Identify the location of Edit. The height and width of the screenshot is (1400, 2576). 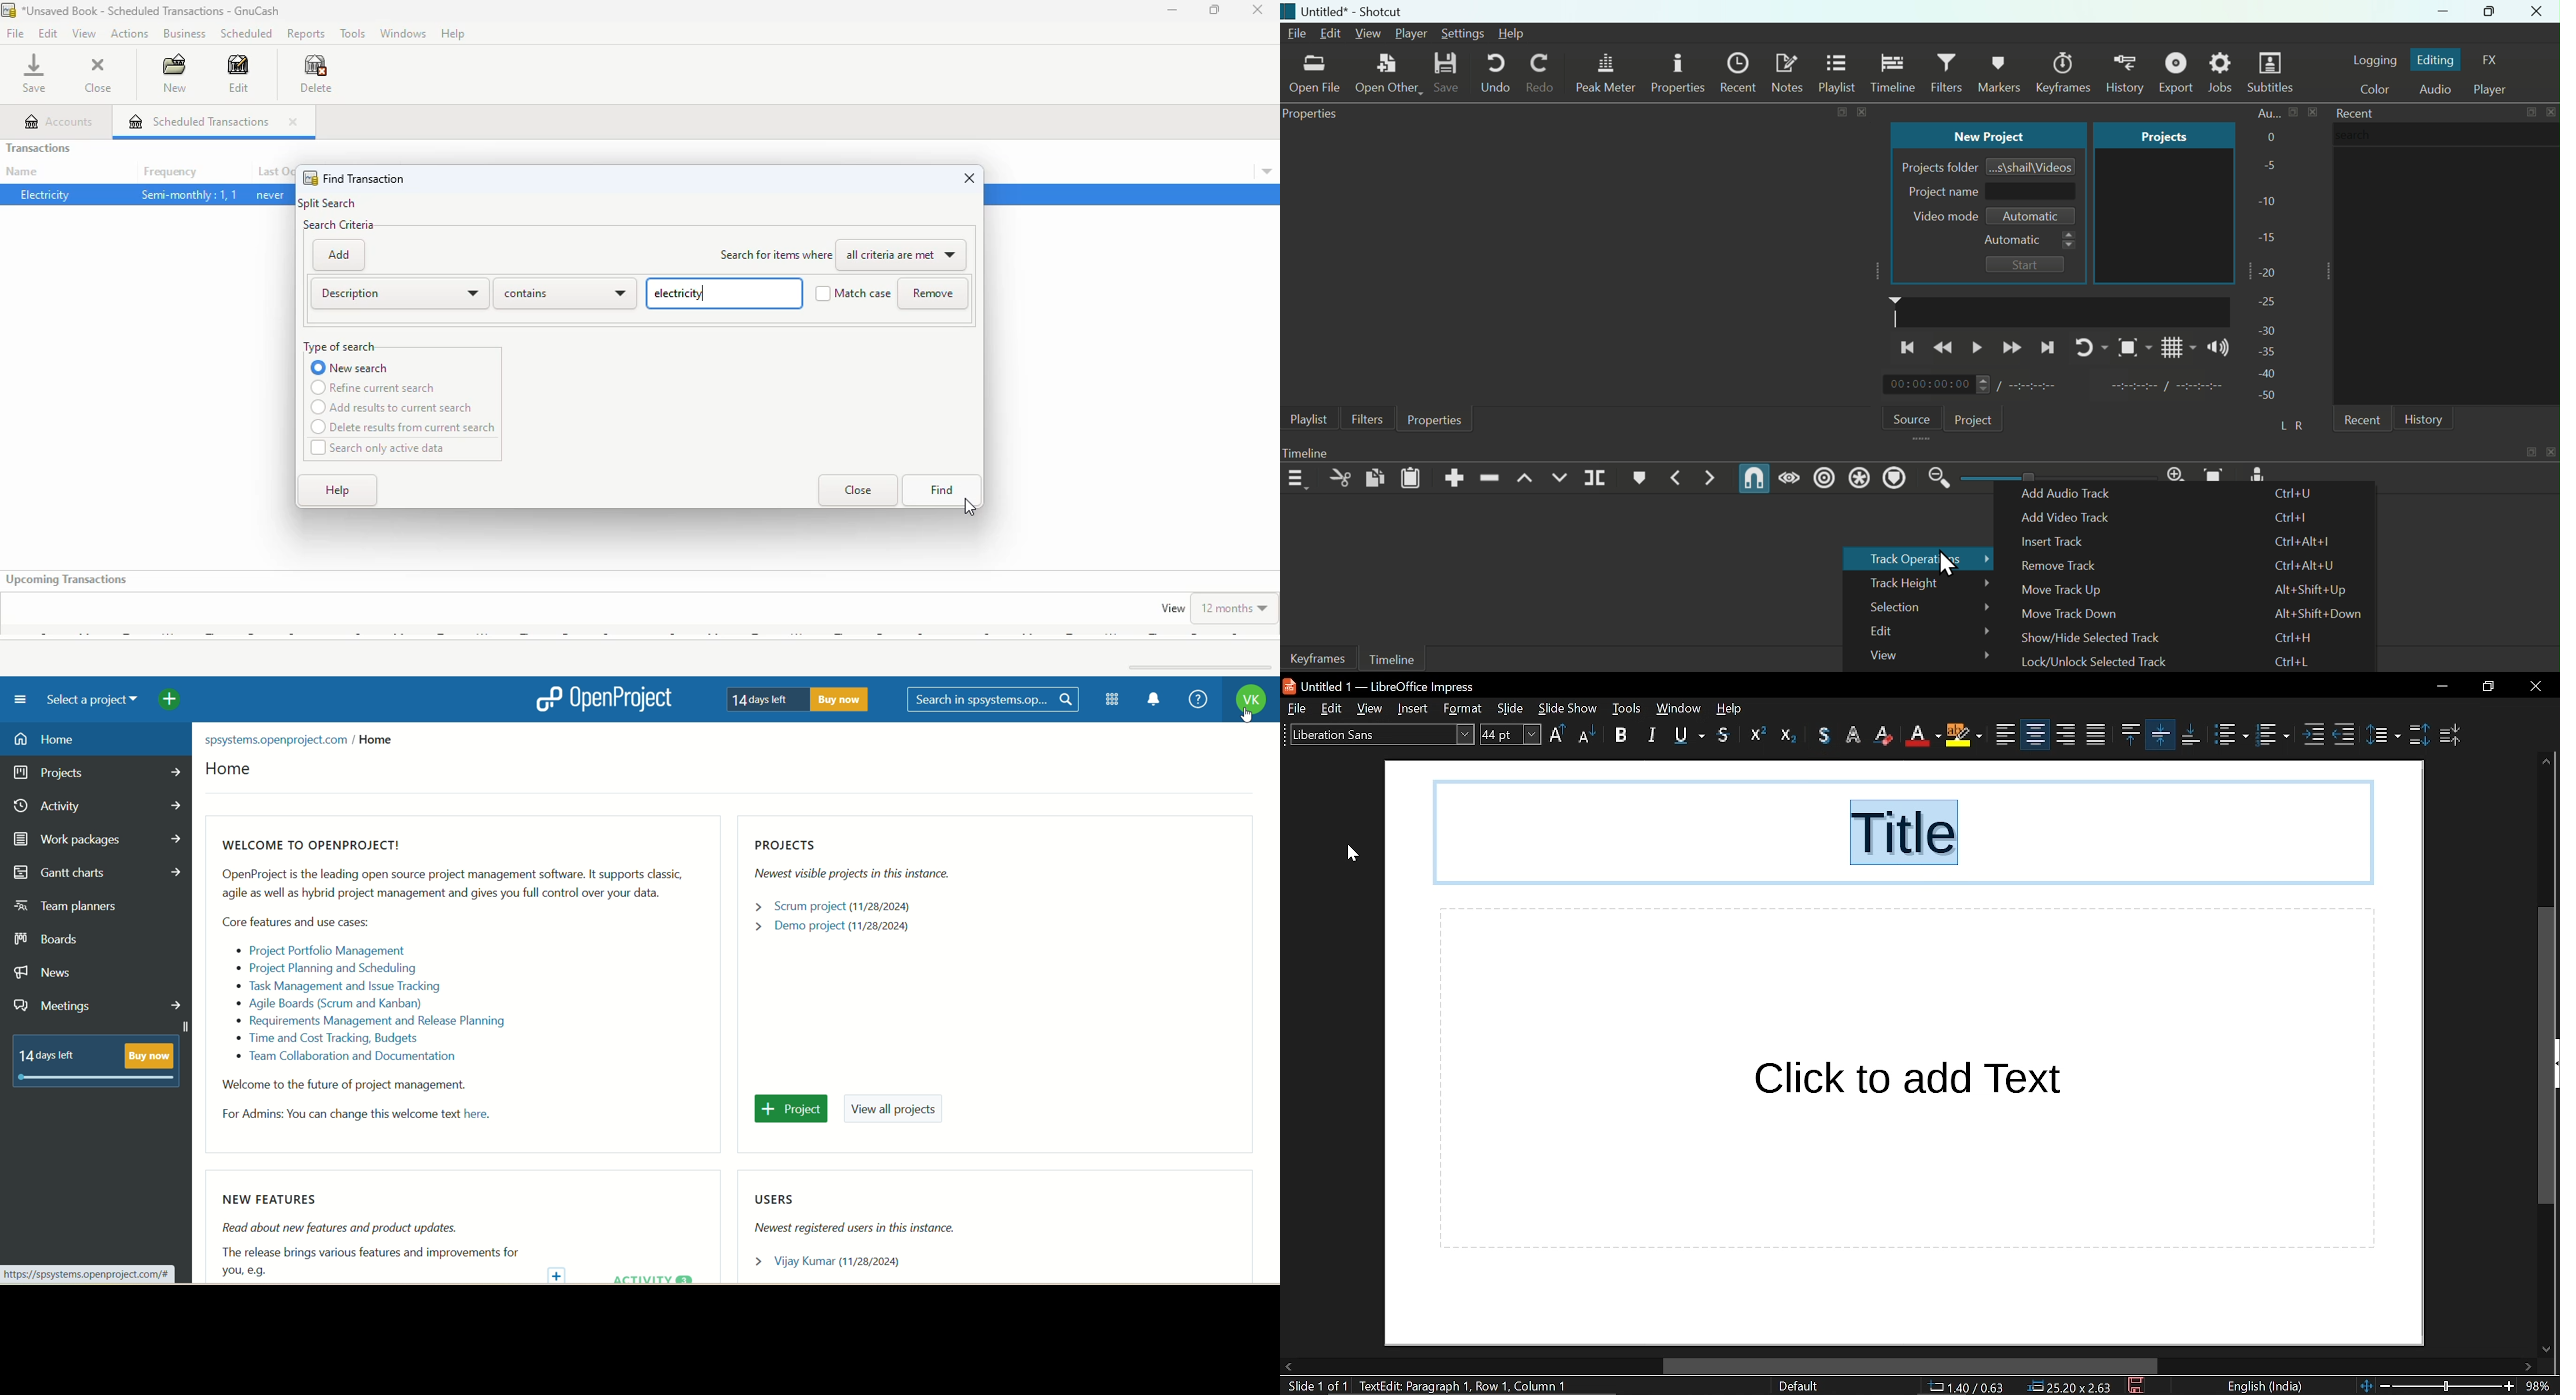
(1922, 631).